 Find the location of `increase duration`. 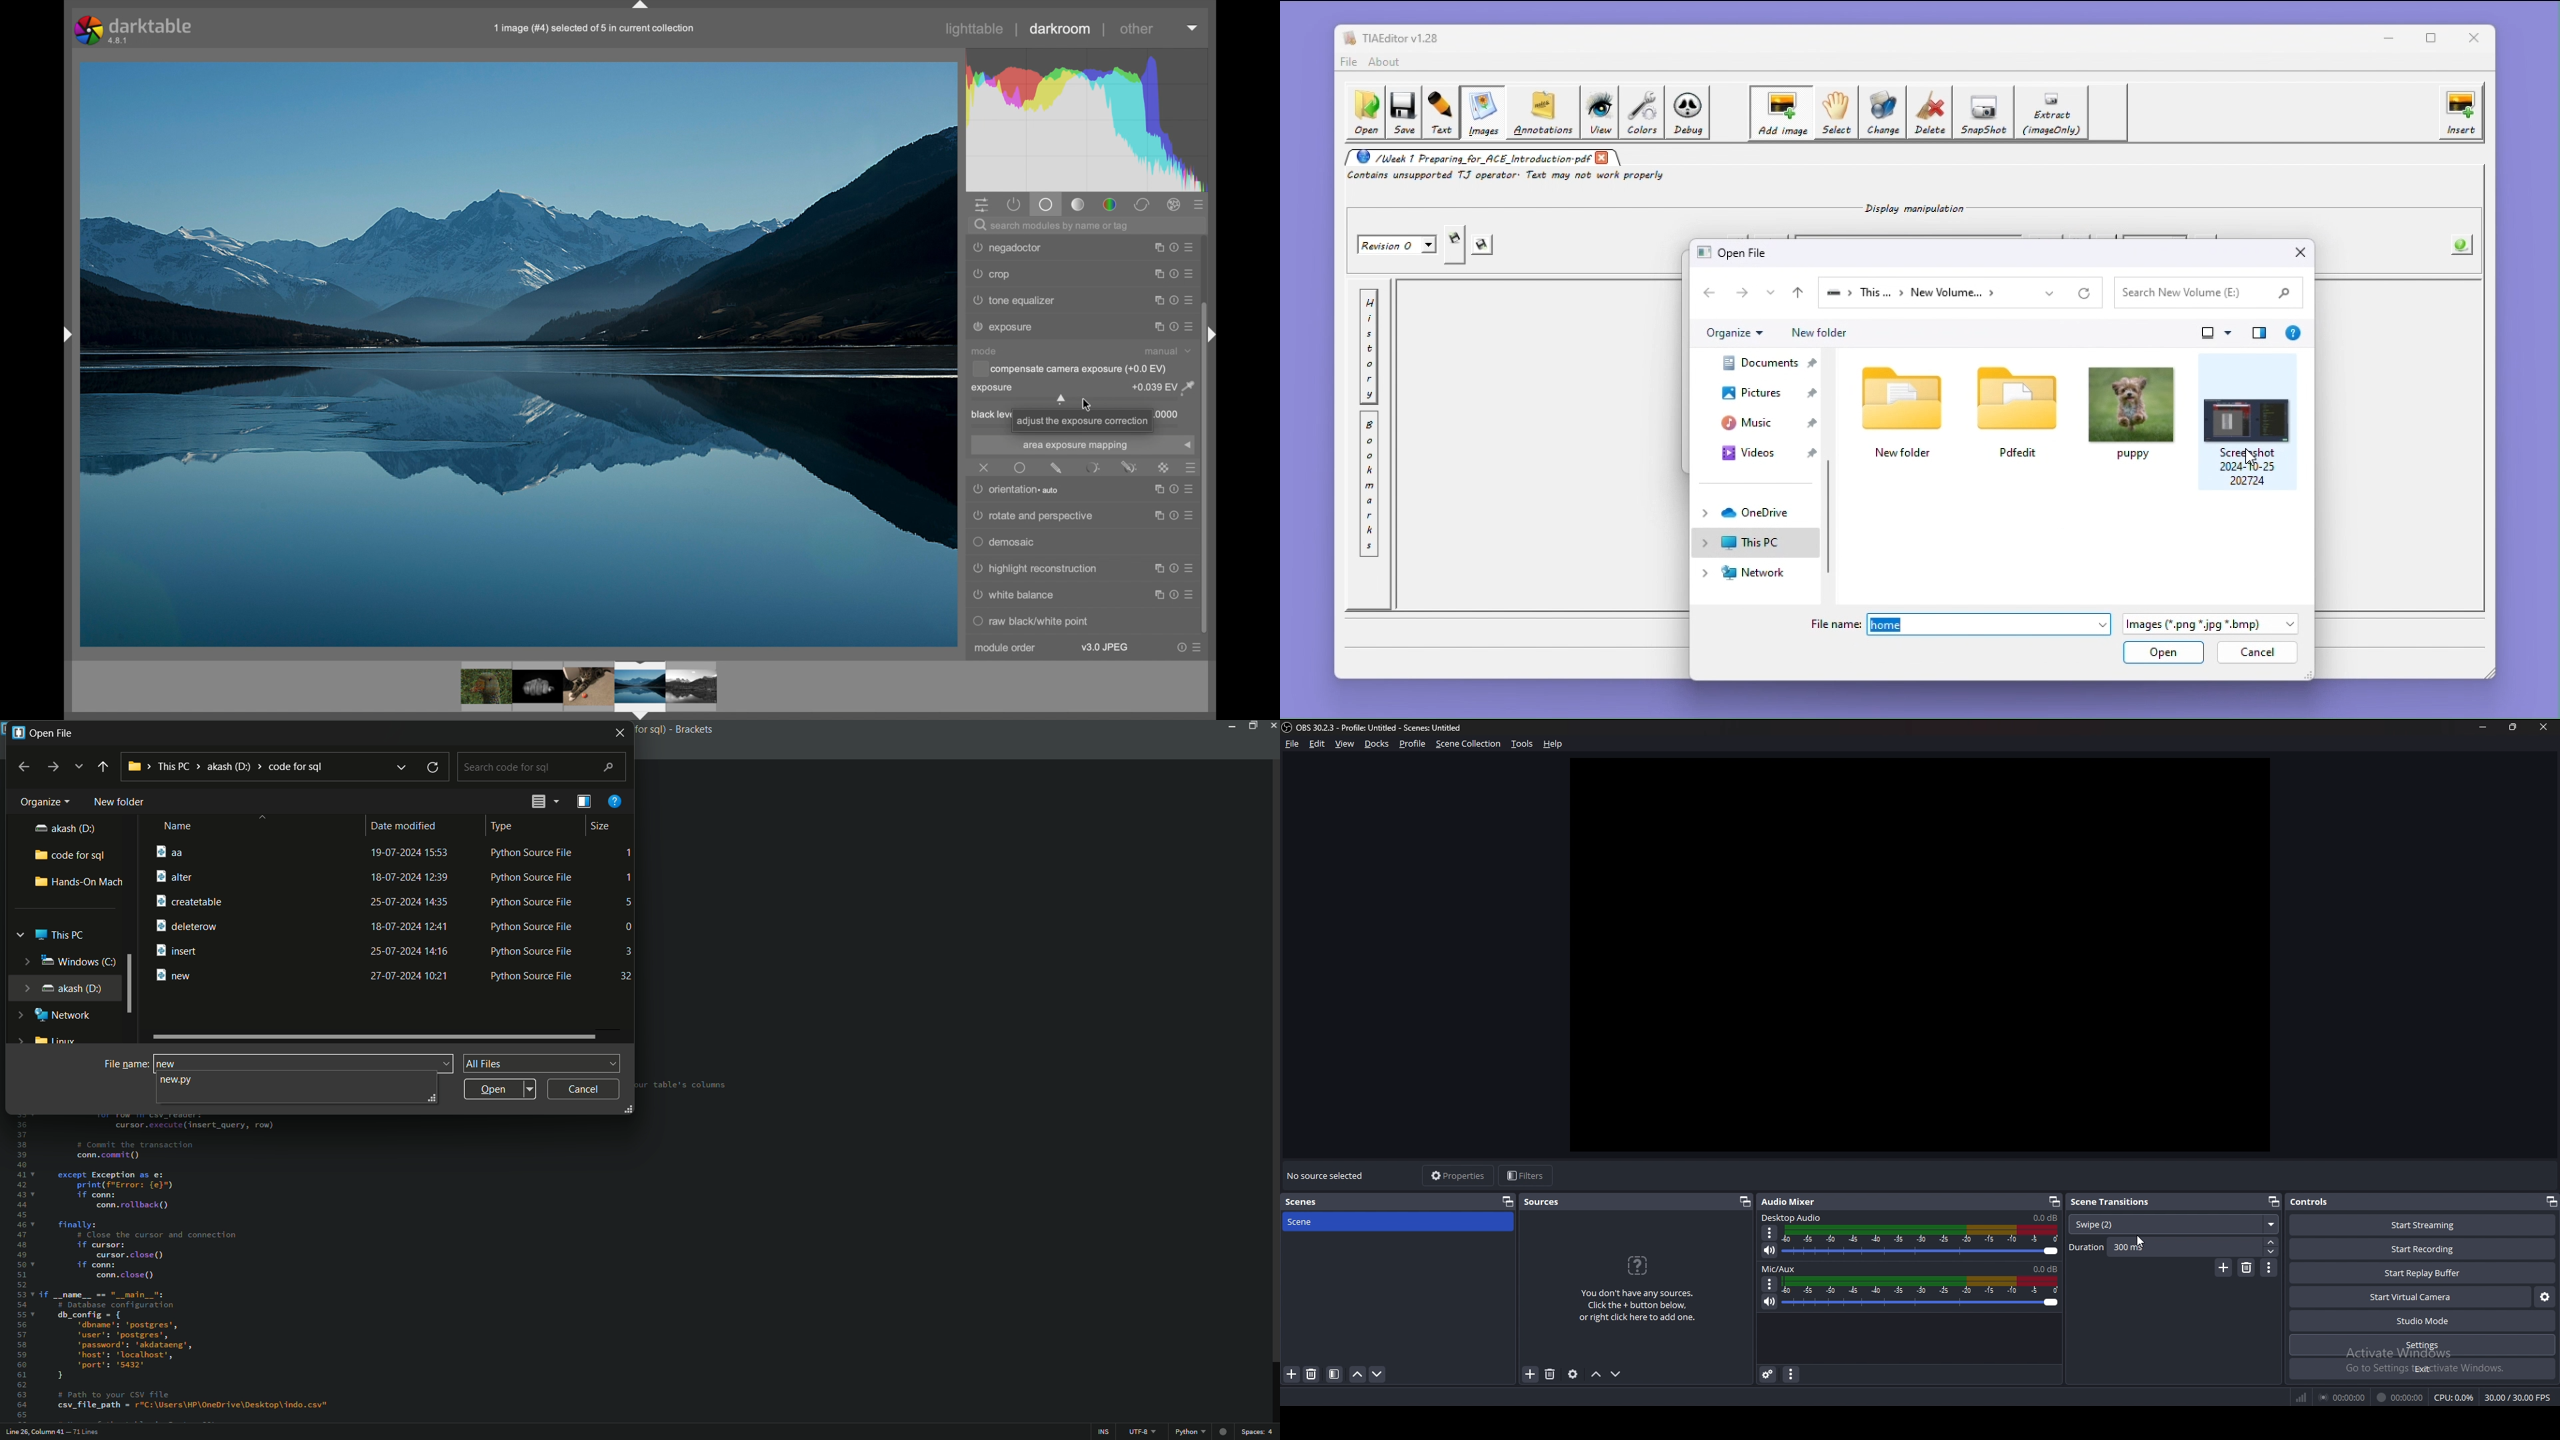

increase duration is located at coordinates (2272, 1241).